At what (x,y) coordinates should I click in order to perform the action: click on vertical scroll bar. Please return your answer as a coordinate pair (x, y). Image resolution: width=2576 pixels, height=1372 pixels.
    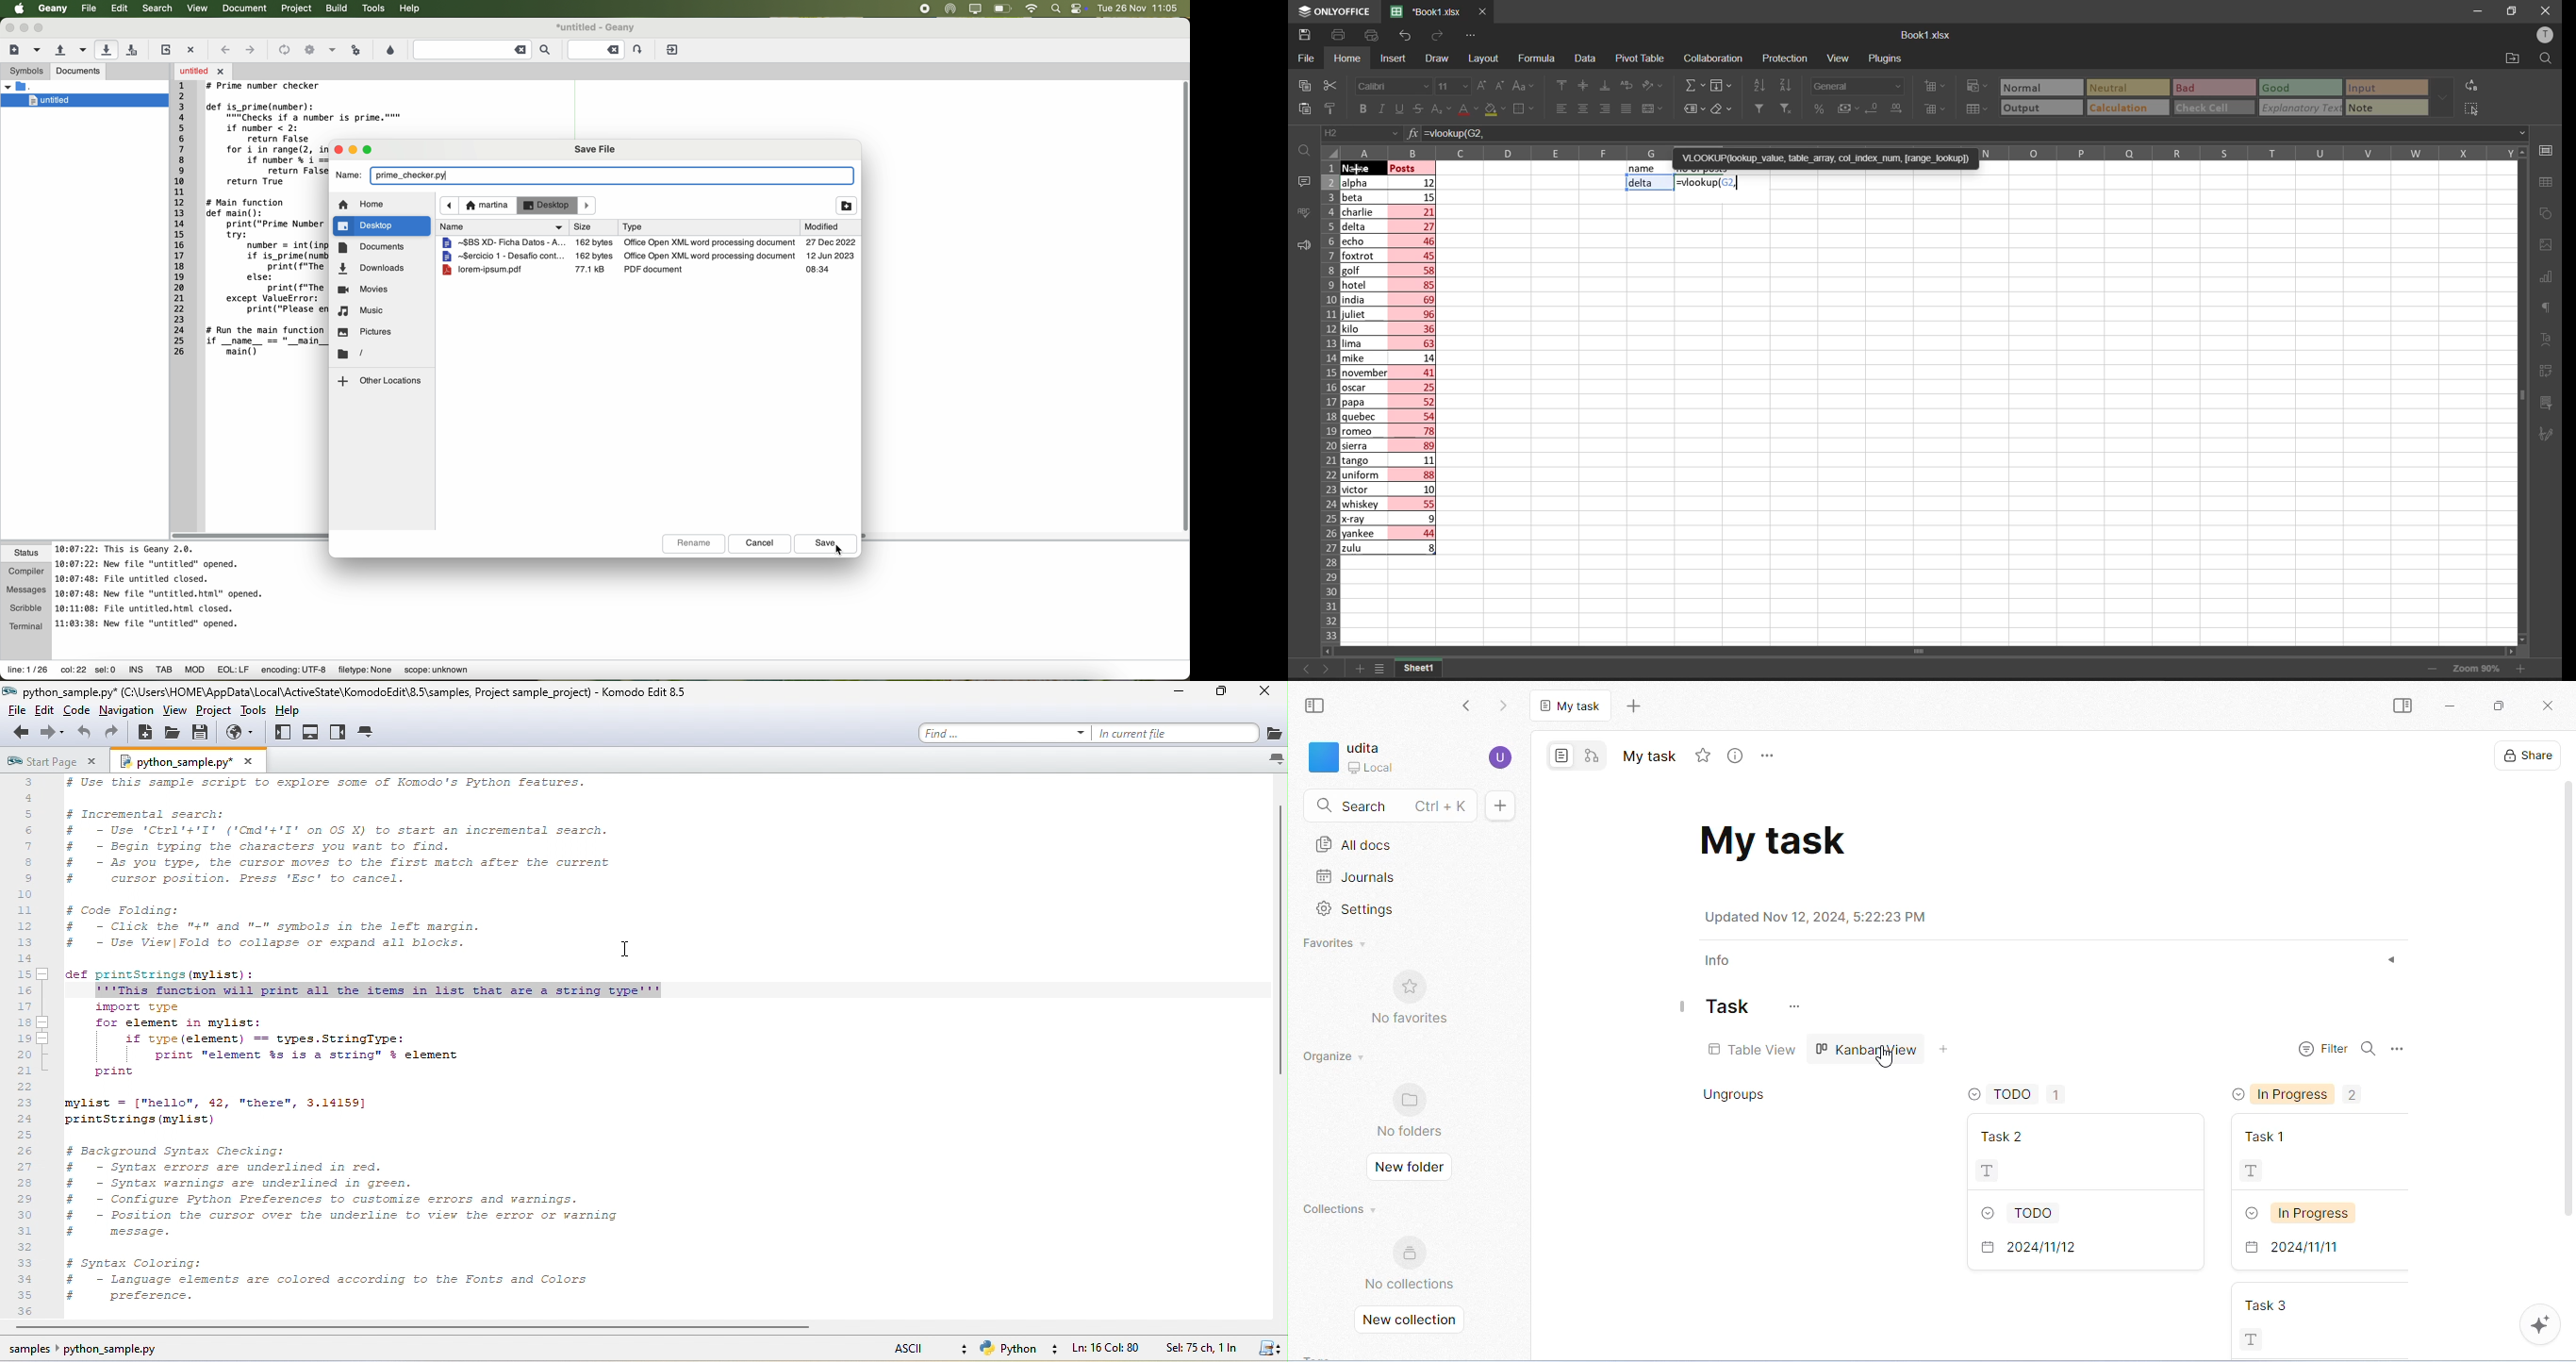
    Looking at the image, I should click on (2568, 1016).